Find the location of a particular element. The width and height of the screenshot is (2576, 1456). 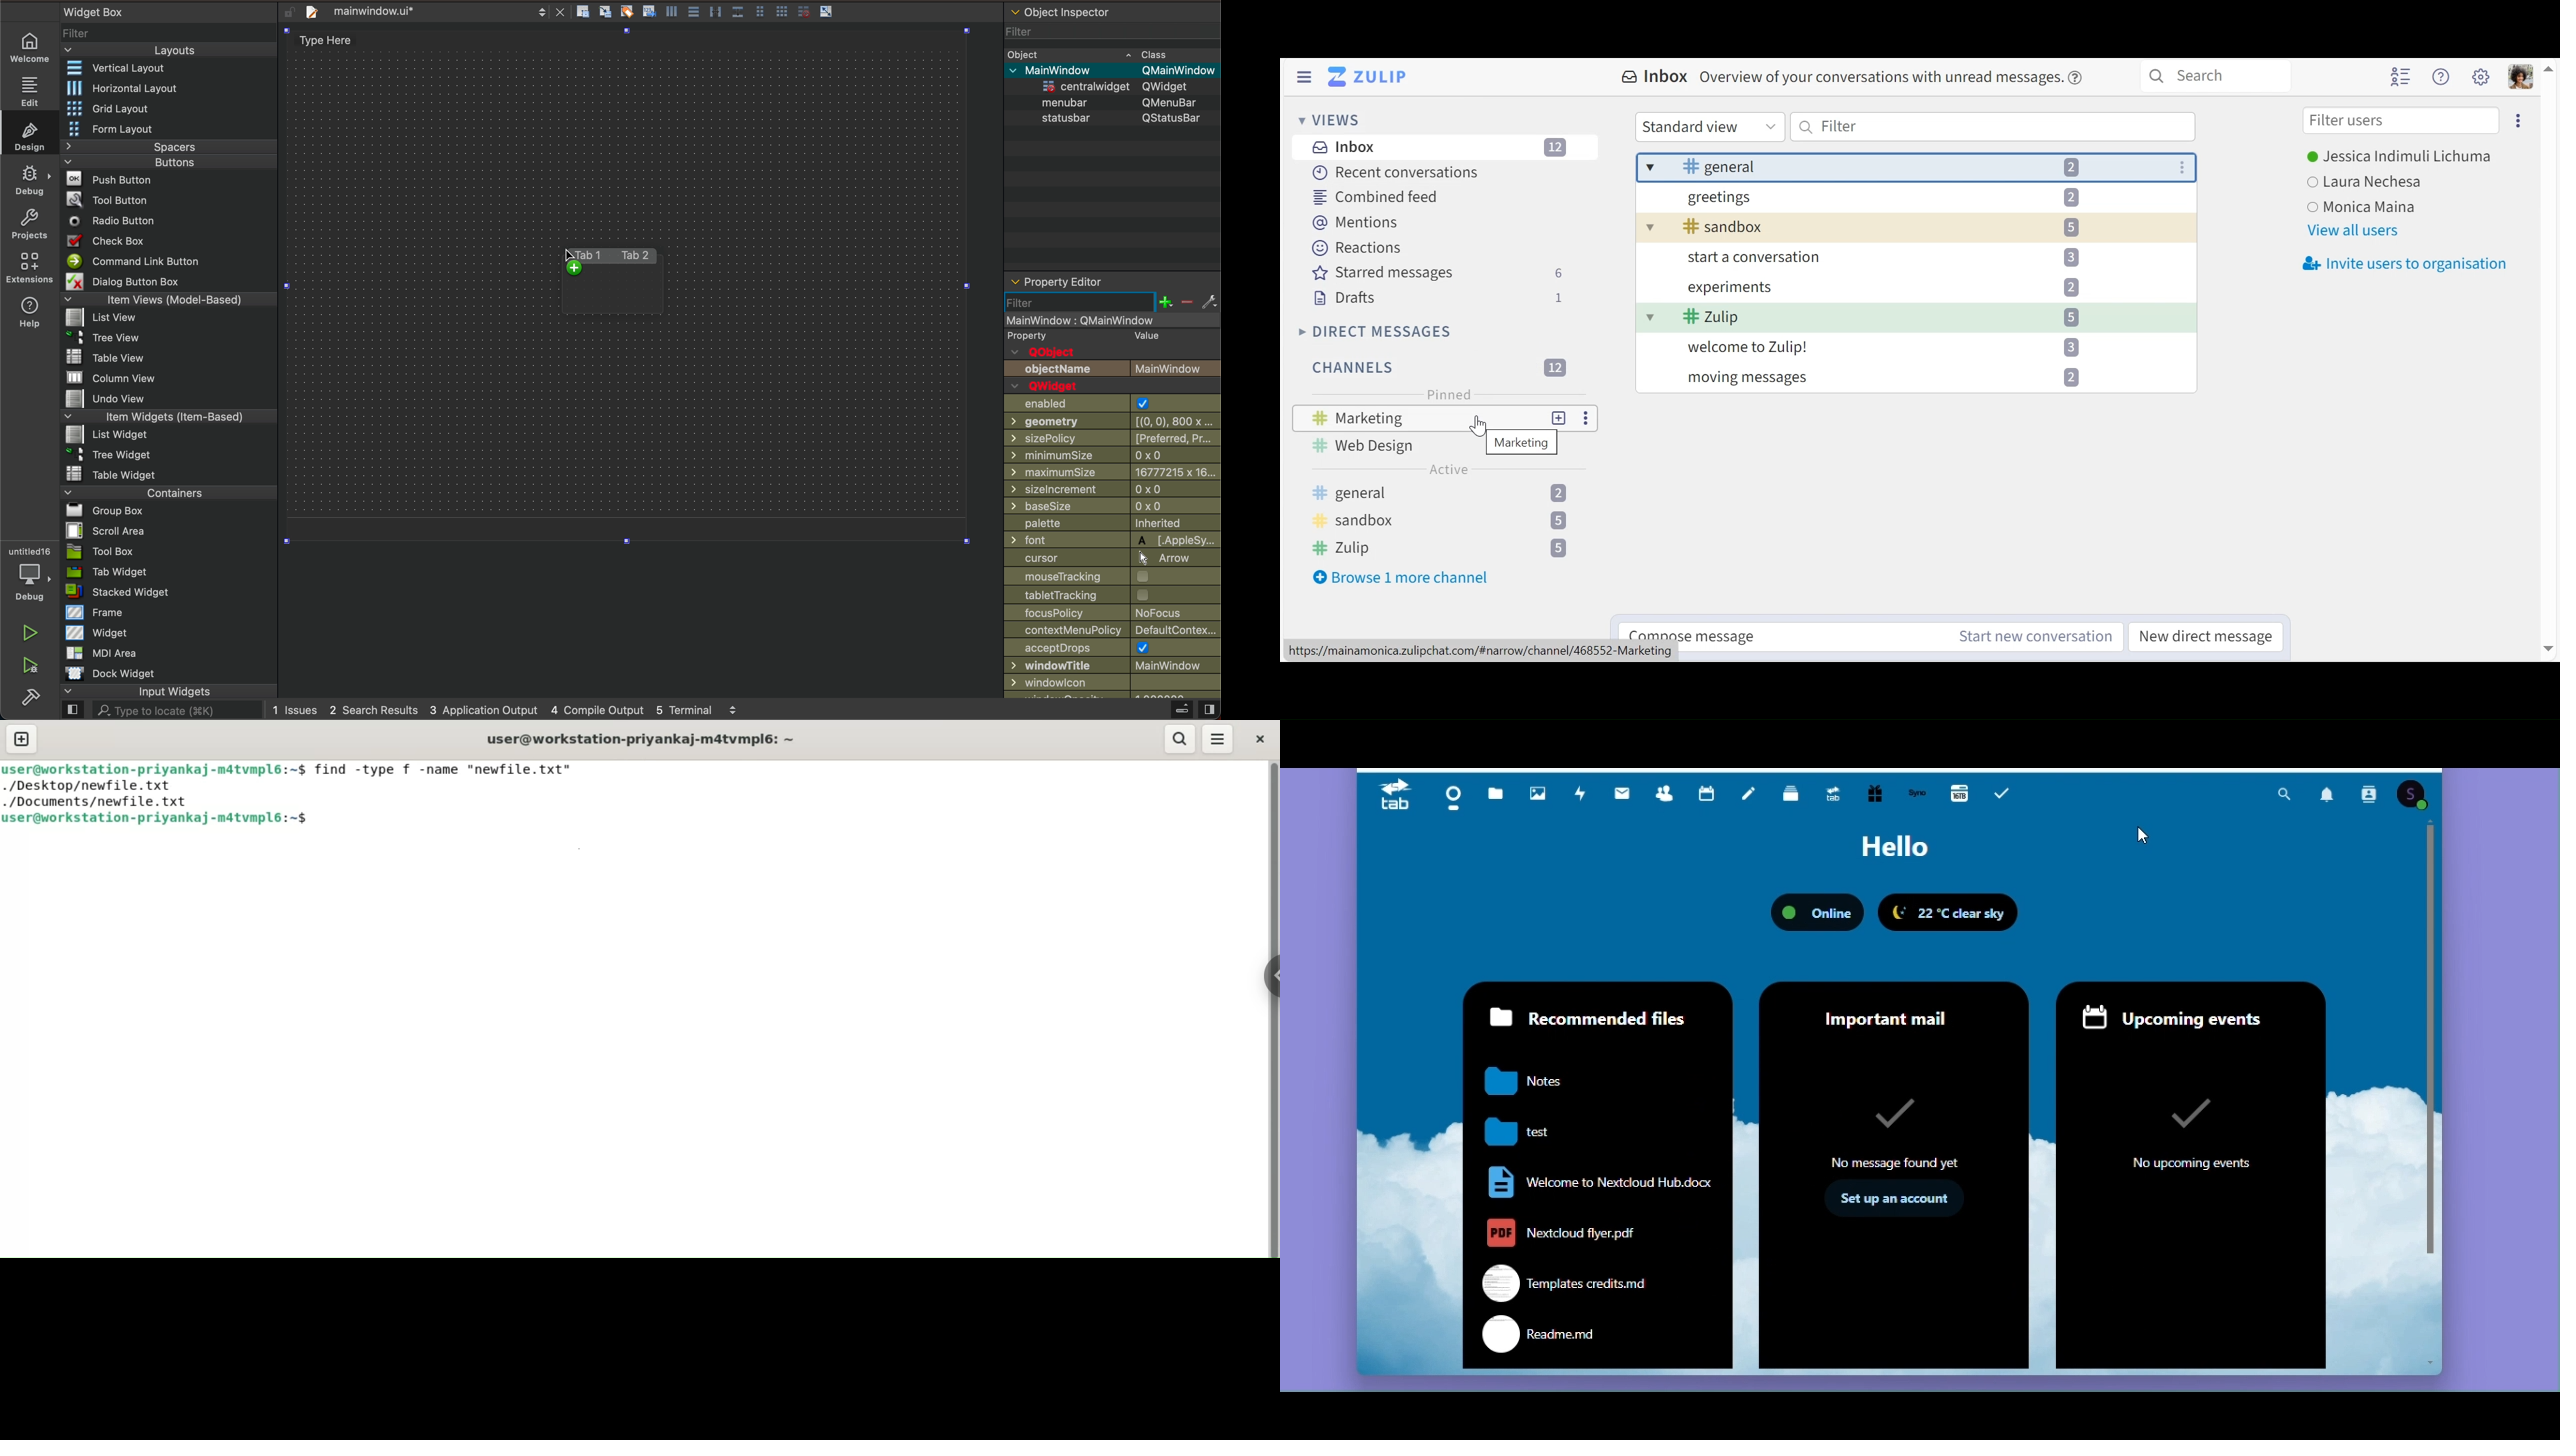

Contacts is located at coordinates (1664, 791).